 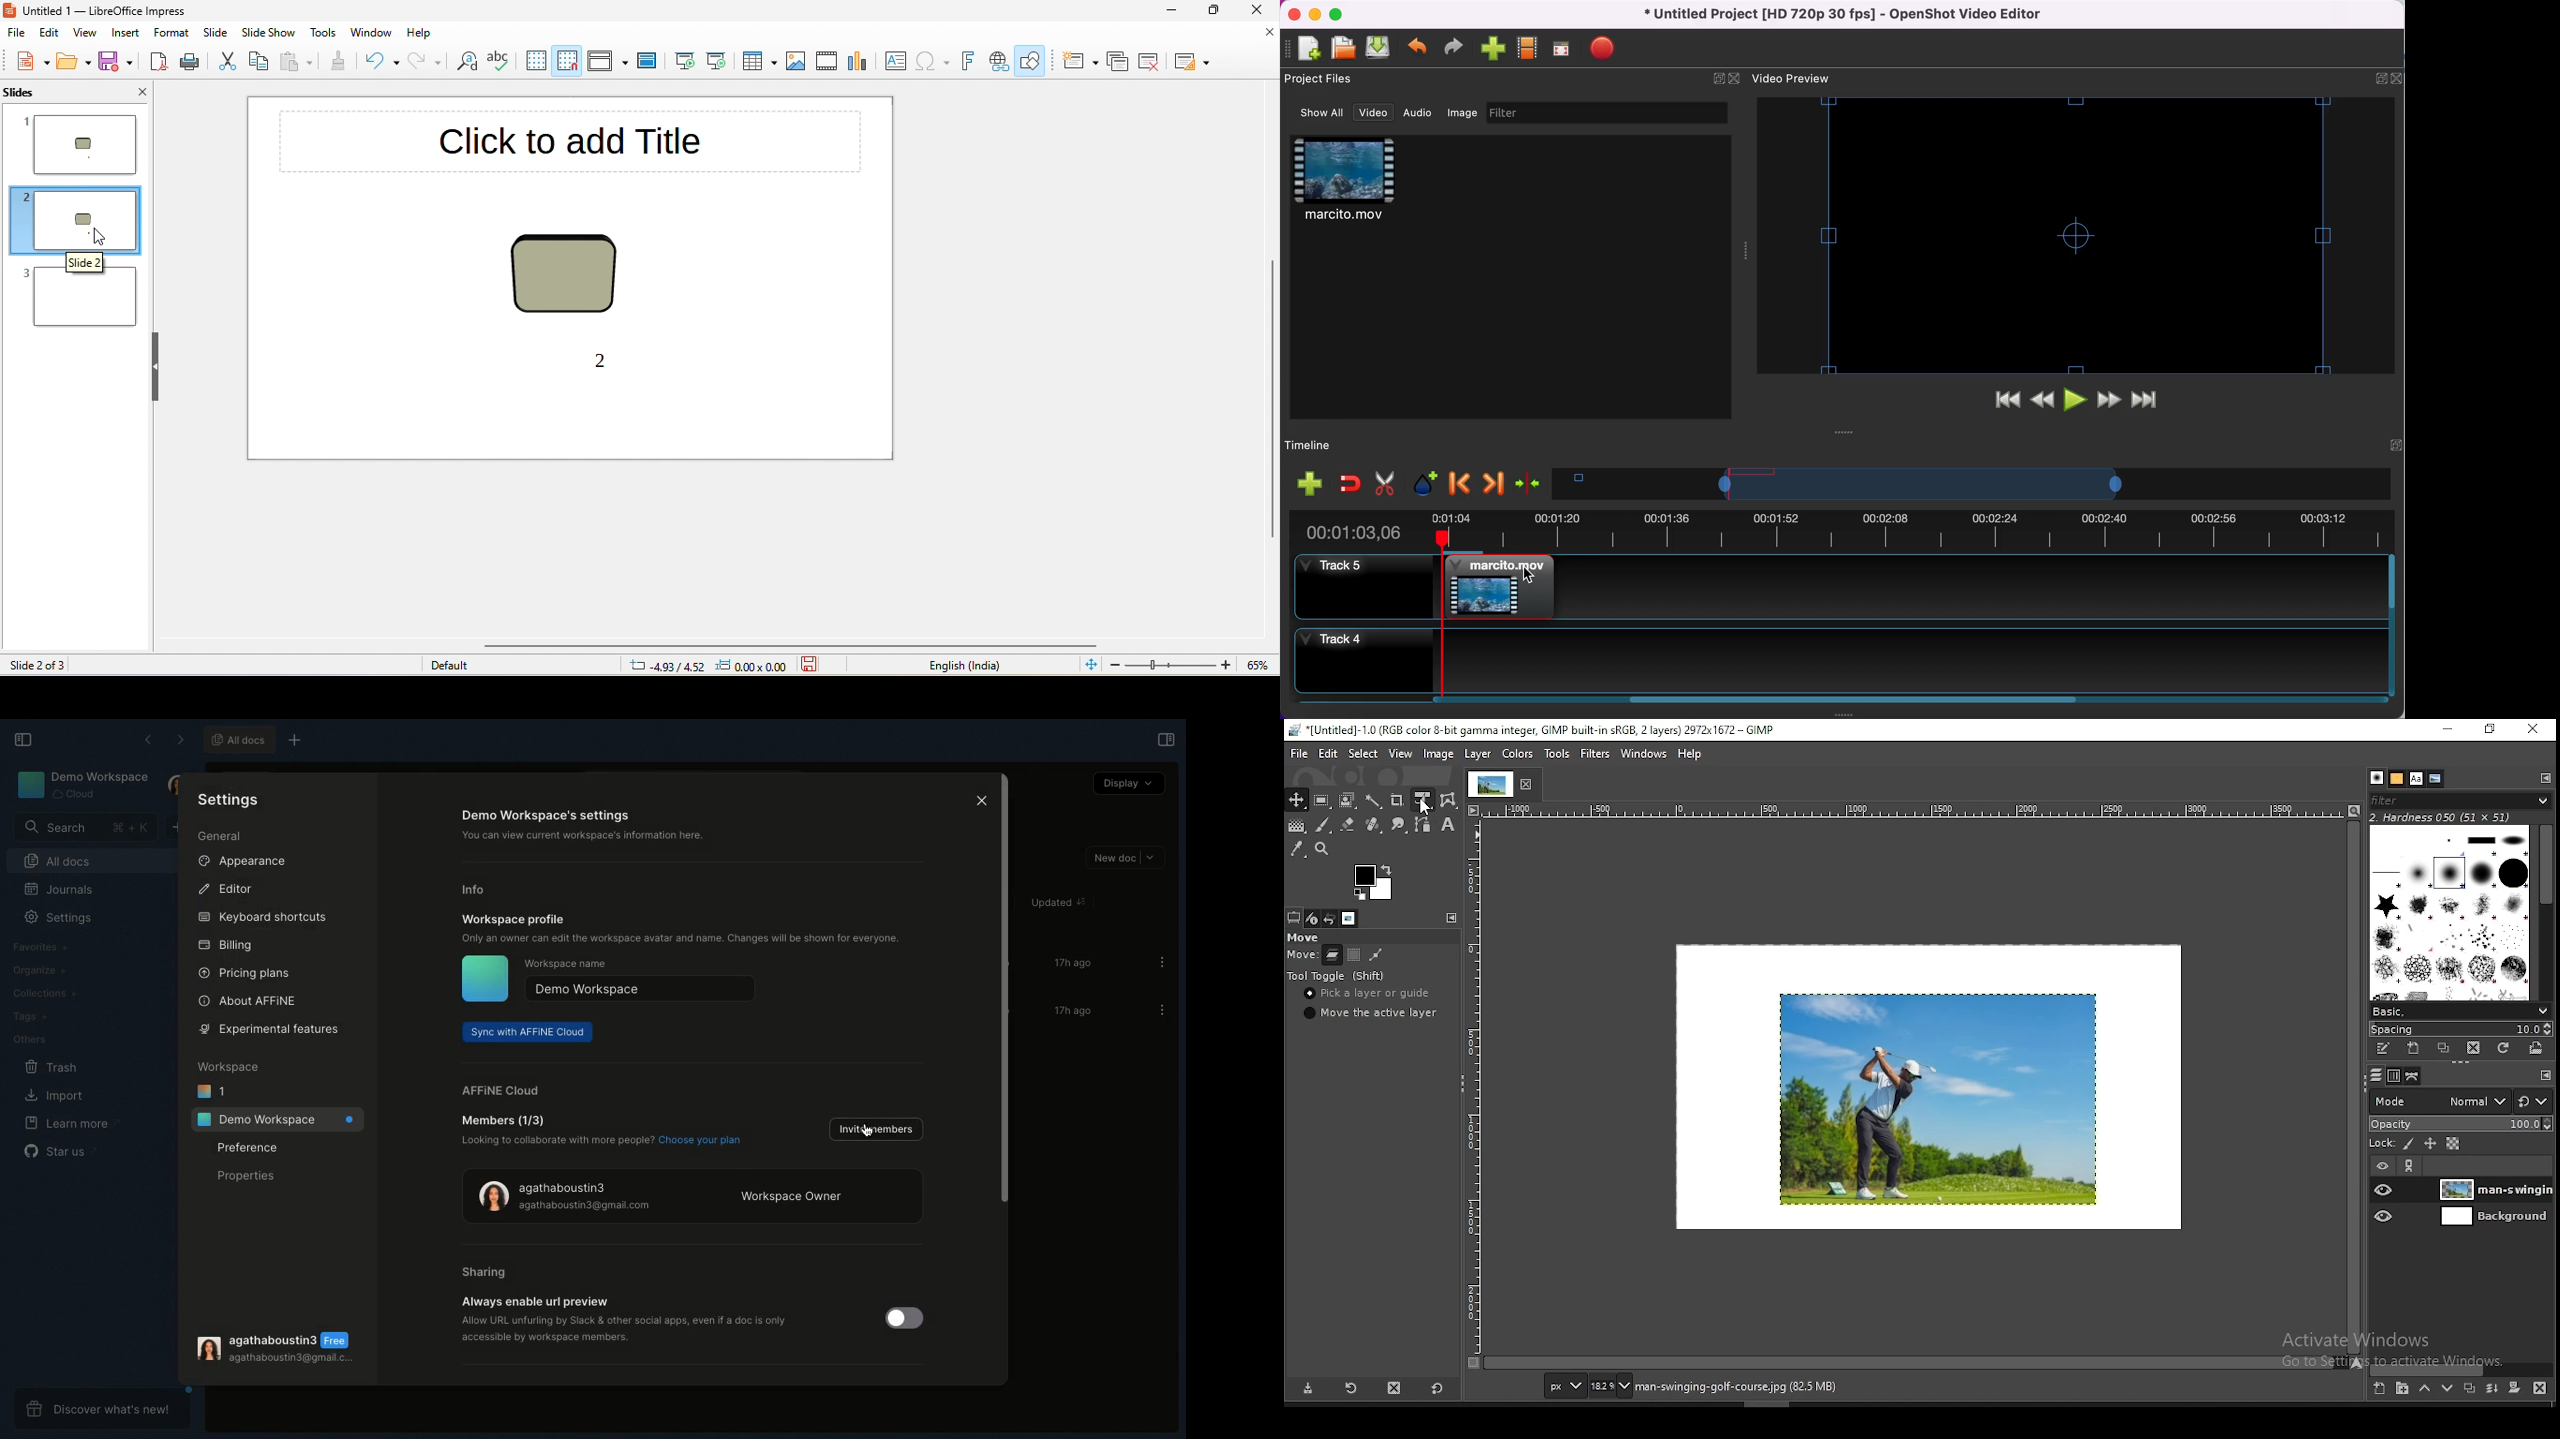 What do you see at coordinates (690, 938) in the screenshot?
I see `Only an owner can edit the workspace avatar and name. Changes will be shown for everyone.` at bounding box center [690, 938].